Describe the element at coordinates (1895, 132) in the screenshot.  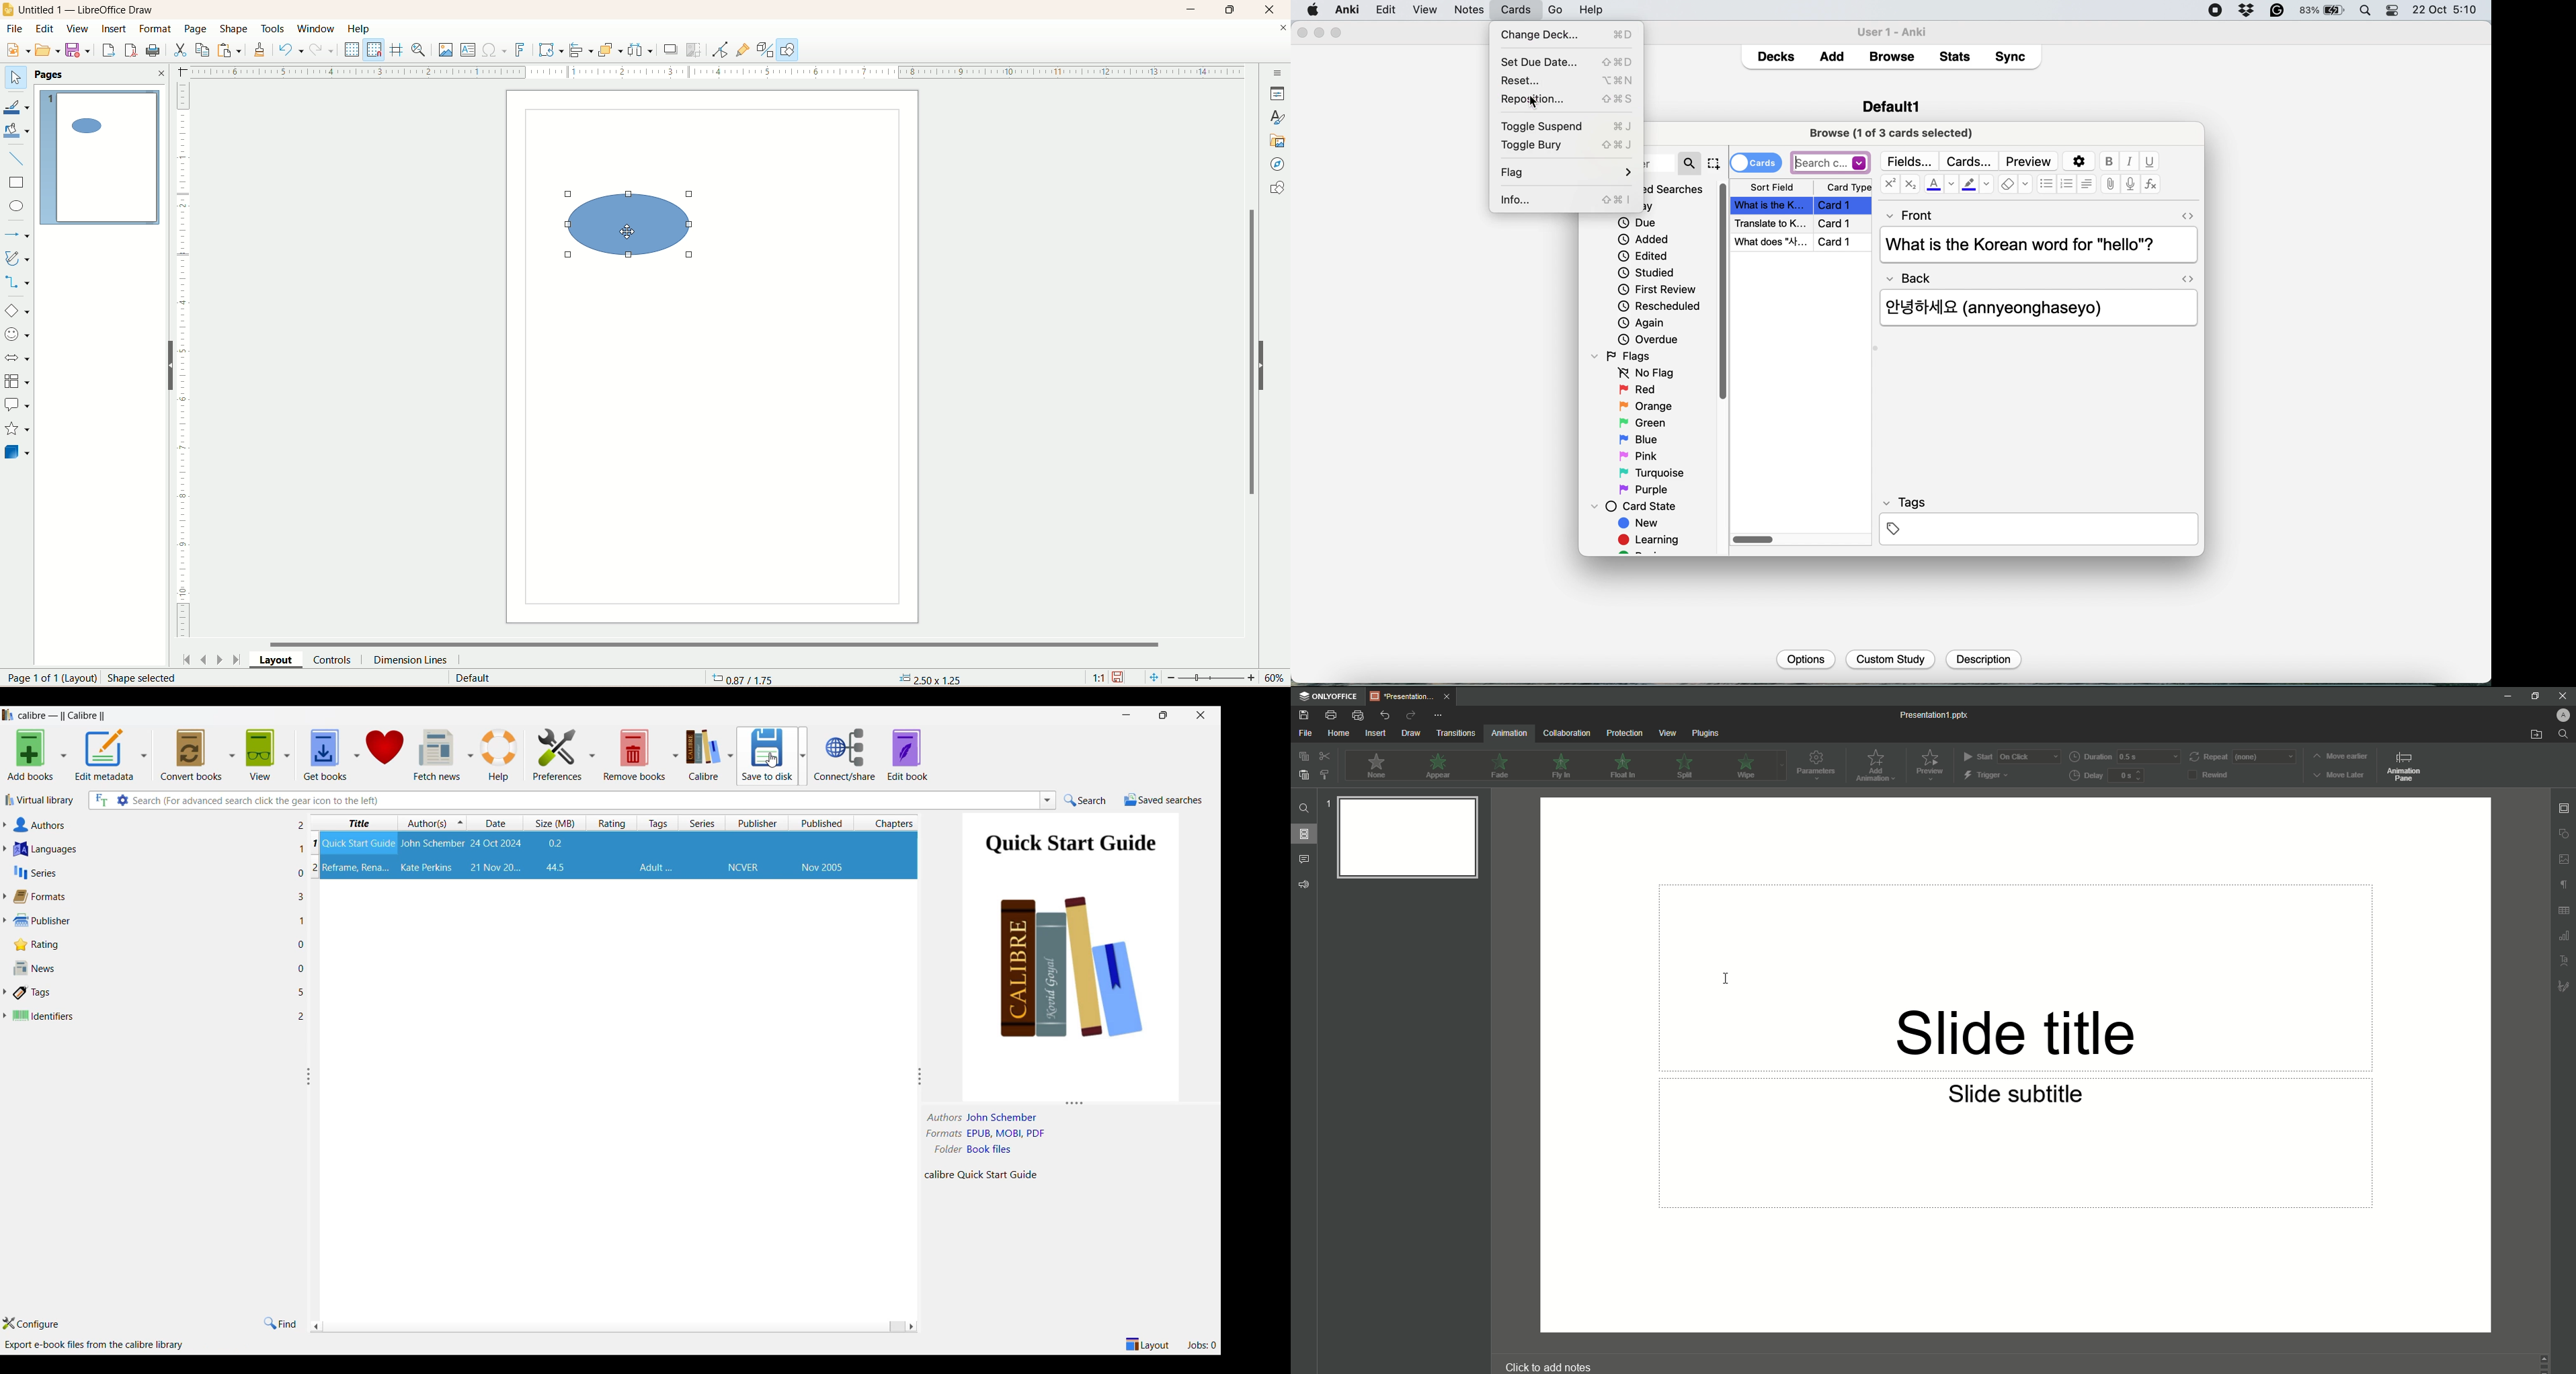
I see `Browse (1 of 3 cards selected)` at that location.